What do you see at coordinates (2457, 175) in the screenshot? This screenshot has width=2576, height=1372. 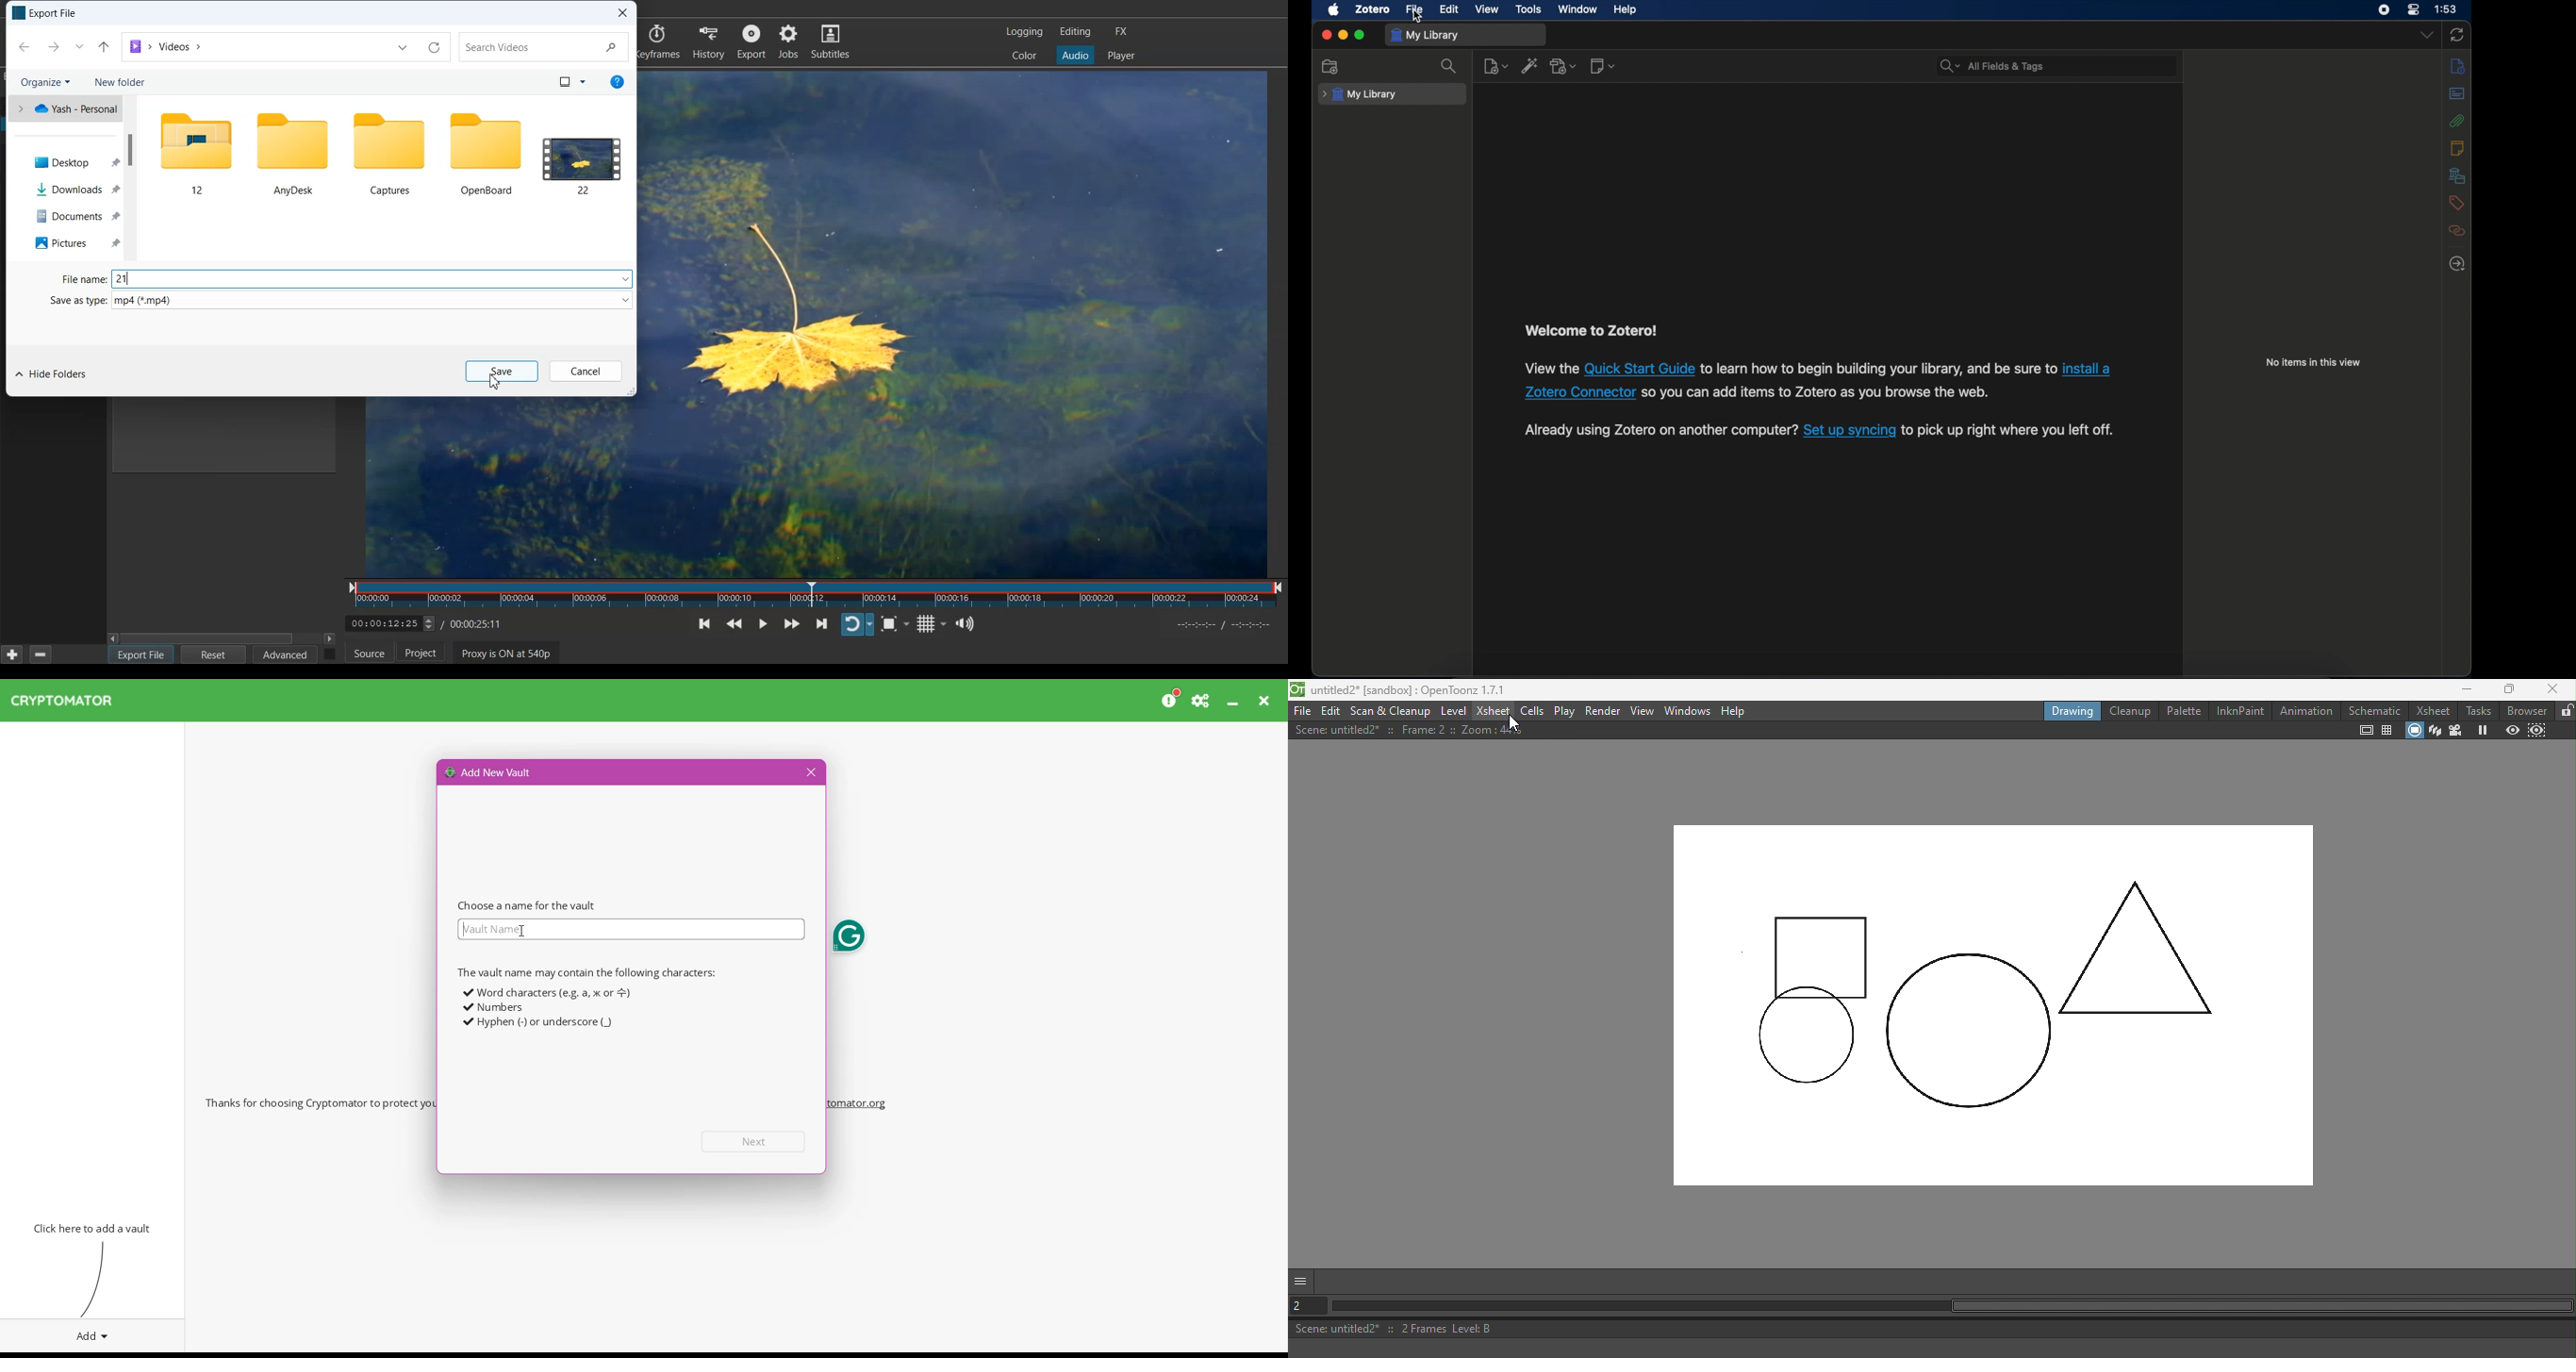 I see `libraries` at bounding box center [2457, 175].